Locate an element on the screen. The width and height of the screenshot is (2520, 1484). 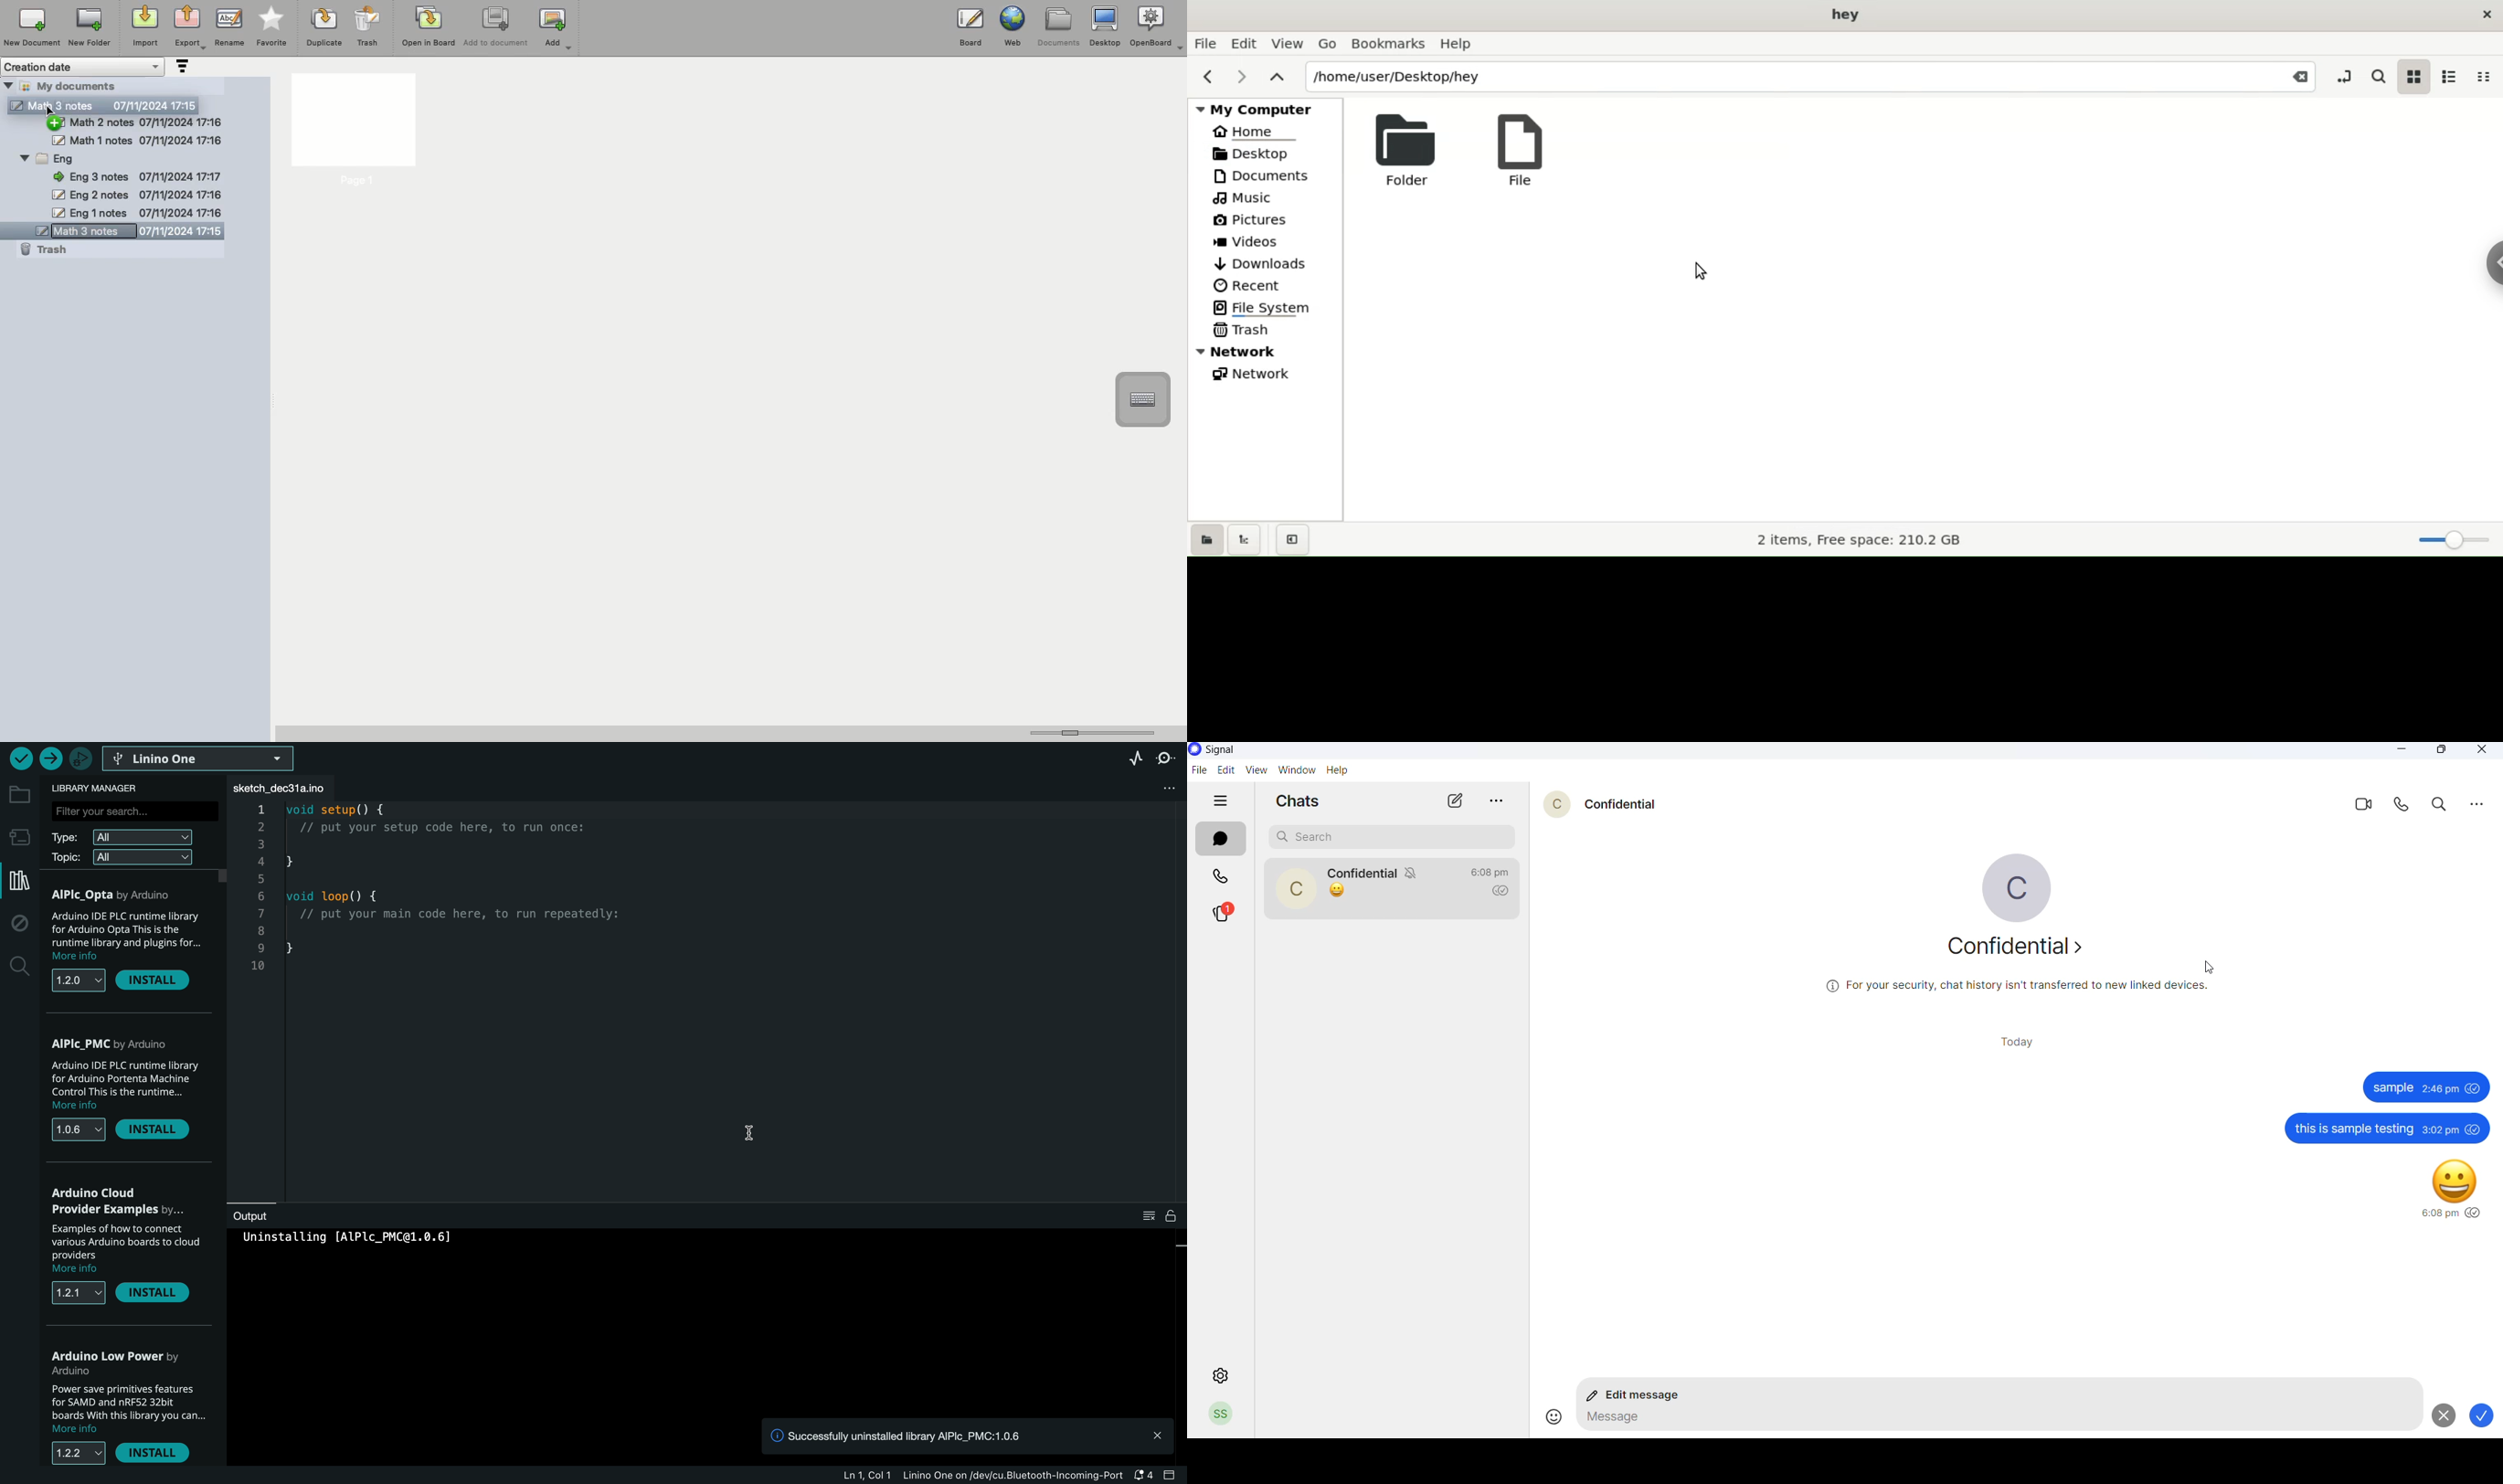
2:48 pm is located at coordinates (2441, 1088).